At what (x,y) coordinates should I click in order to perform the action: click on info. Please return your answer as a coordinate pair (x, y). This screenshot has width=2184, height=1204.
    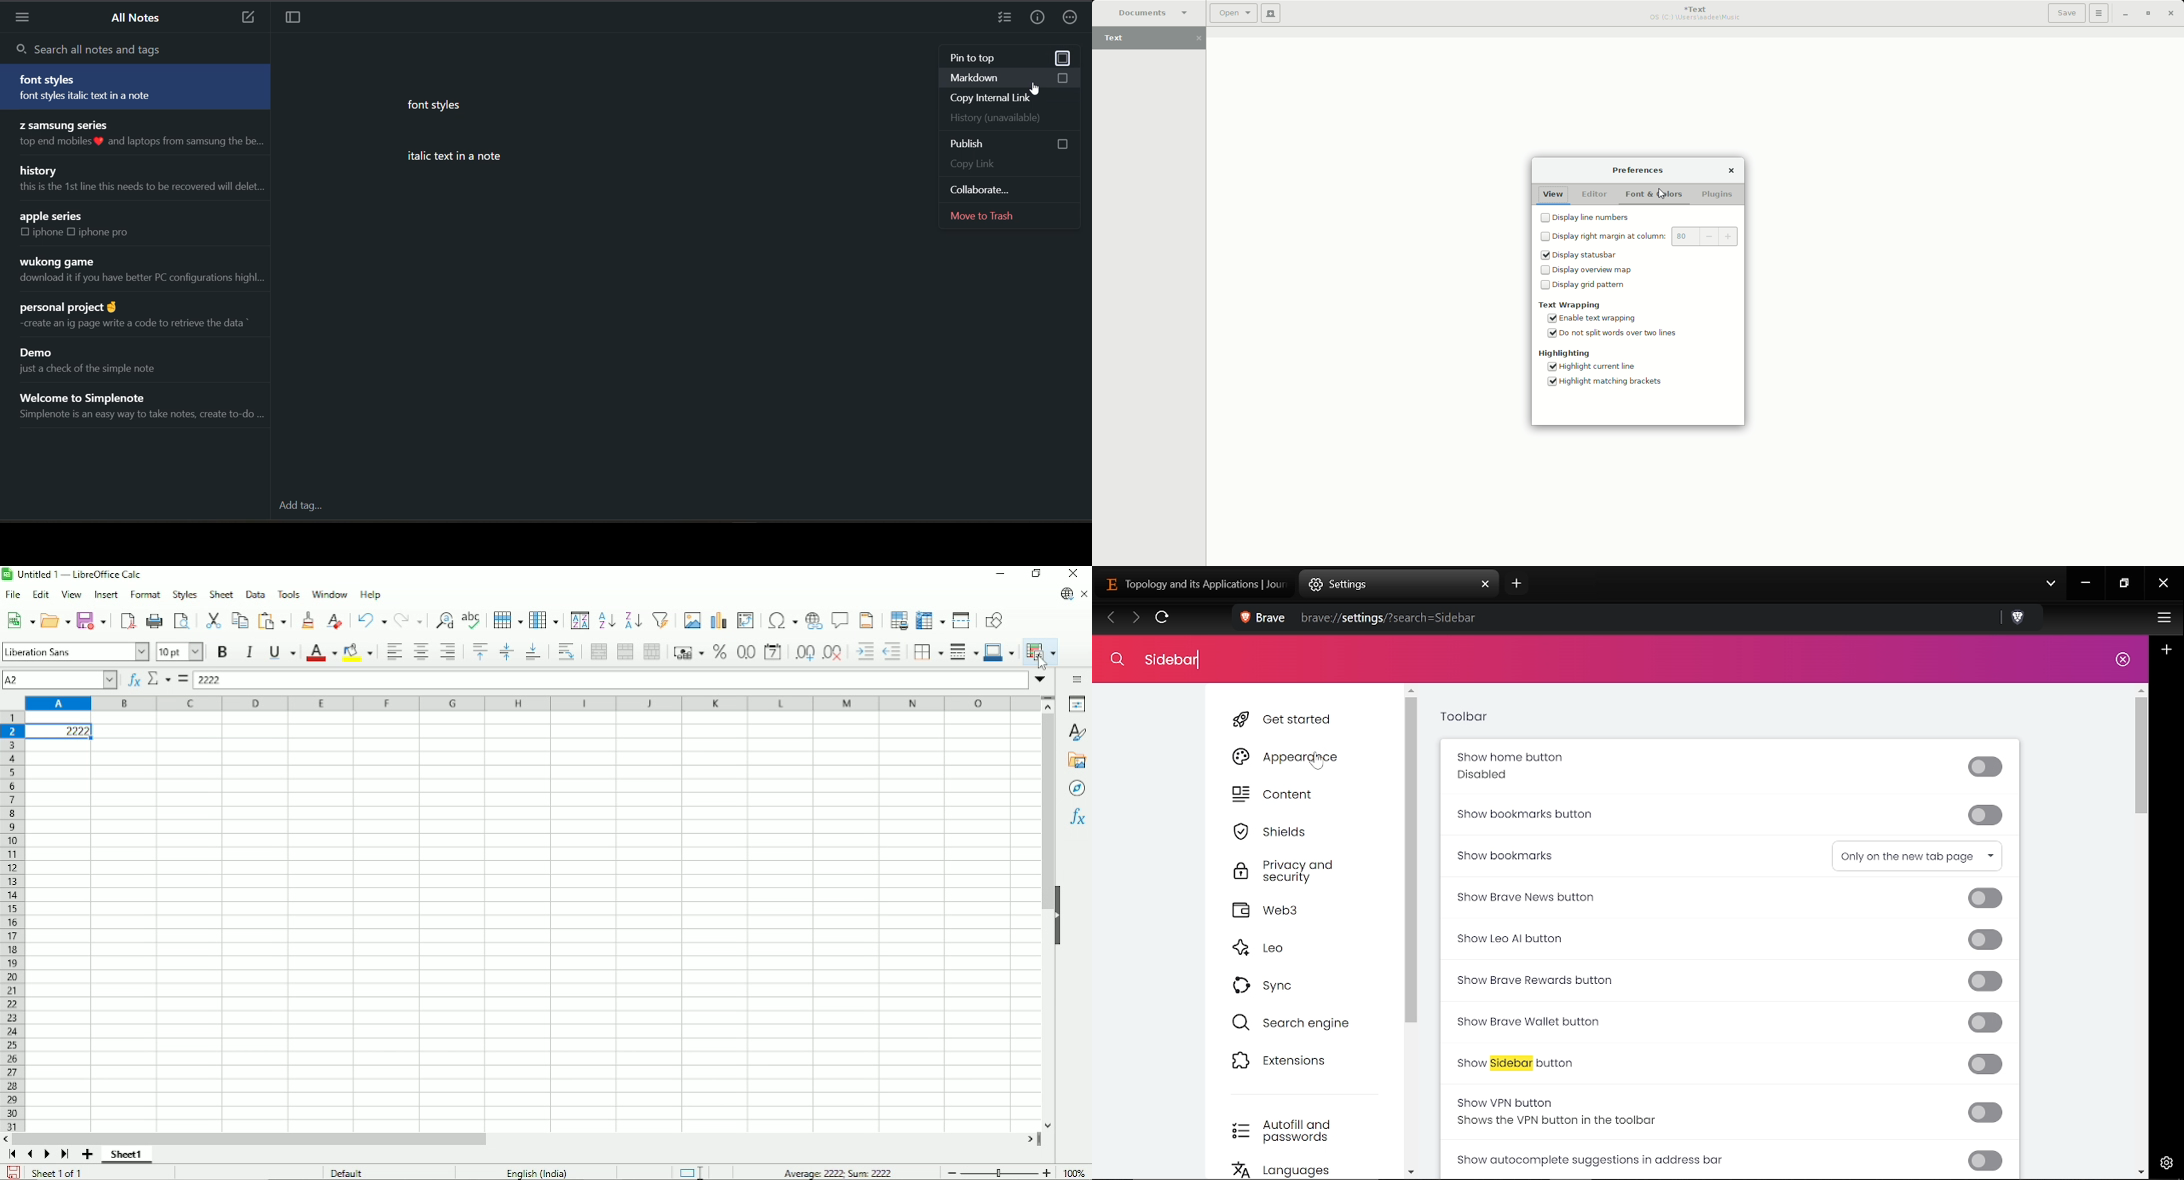
    Looking at the image, I should click on (1040, 16).